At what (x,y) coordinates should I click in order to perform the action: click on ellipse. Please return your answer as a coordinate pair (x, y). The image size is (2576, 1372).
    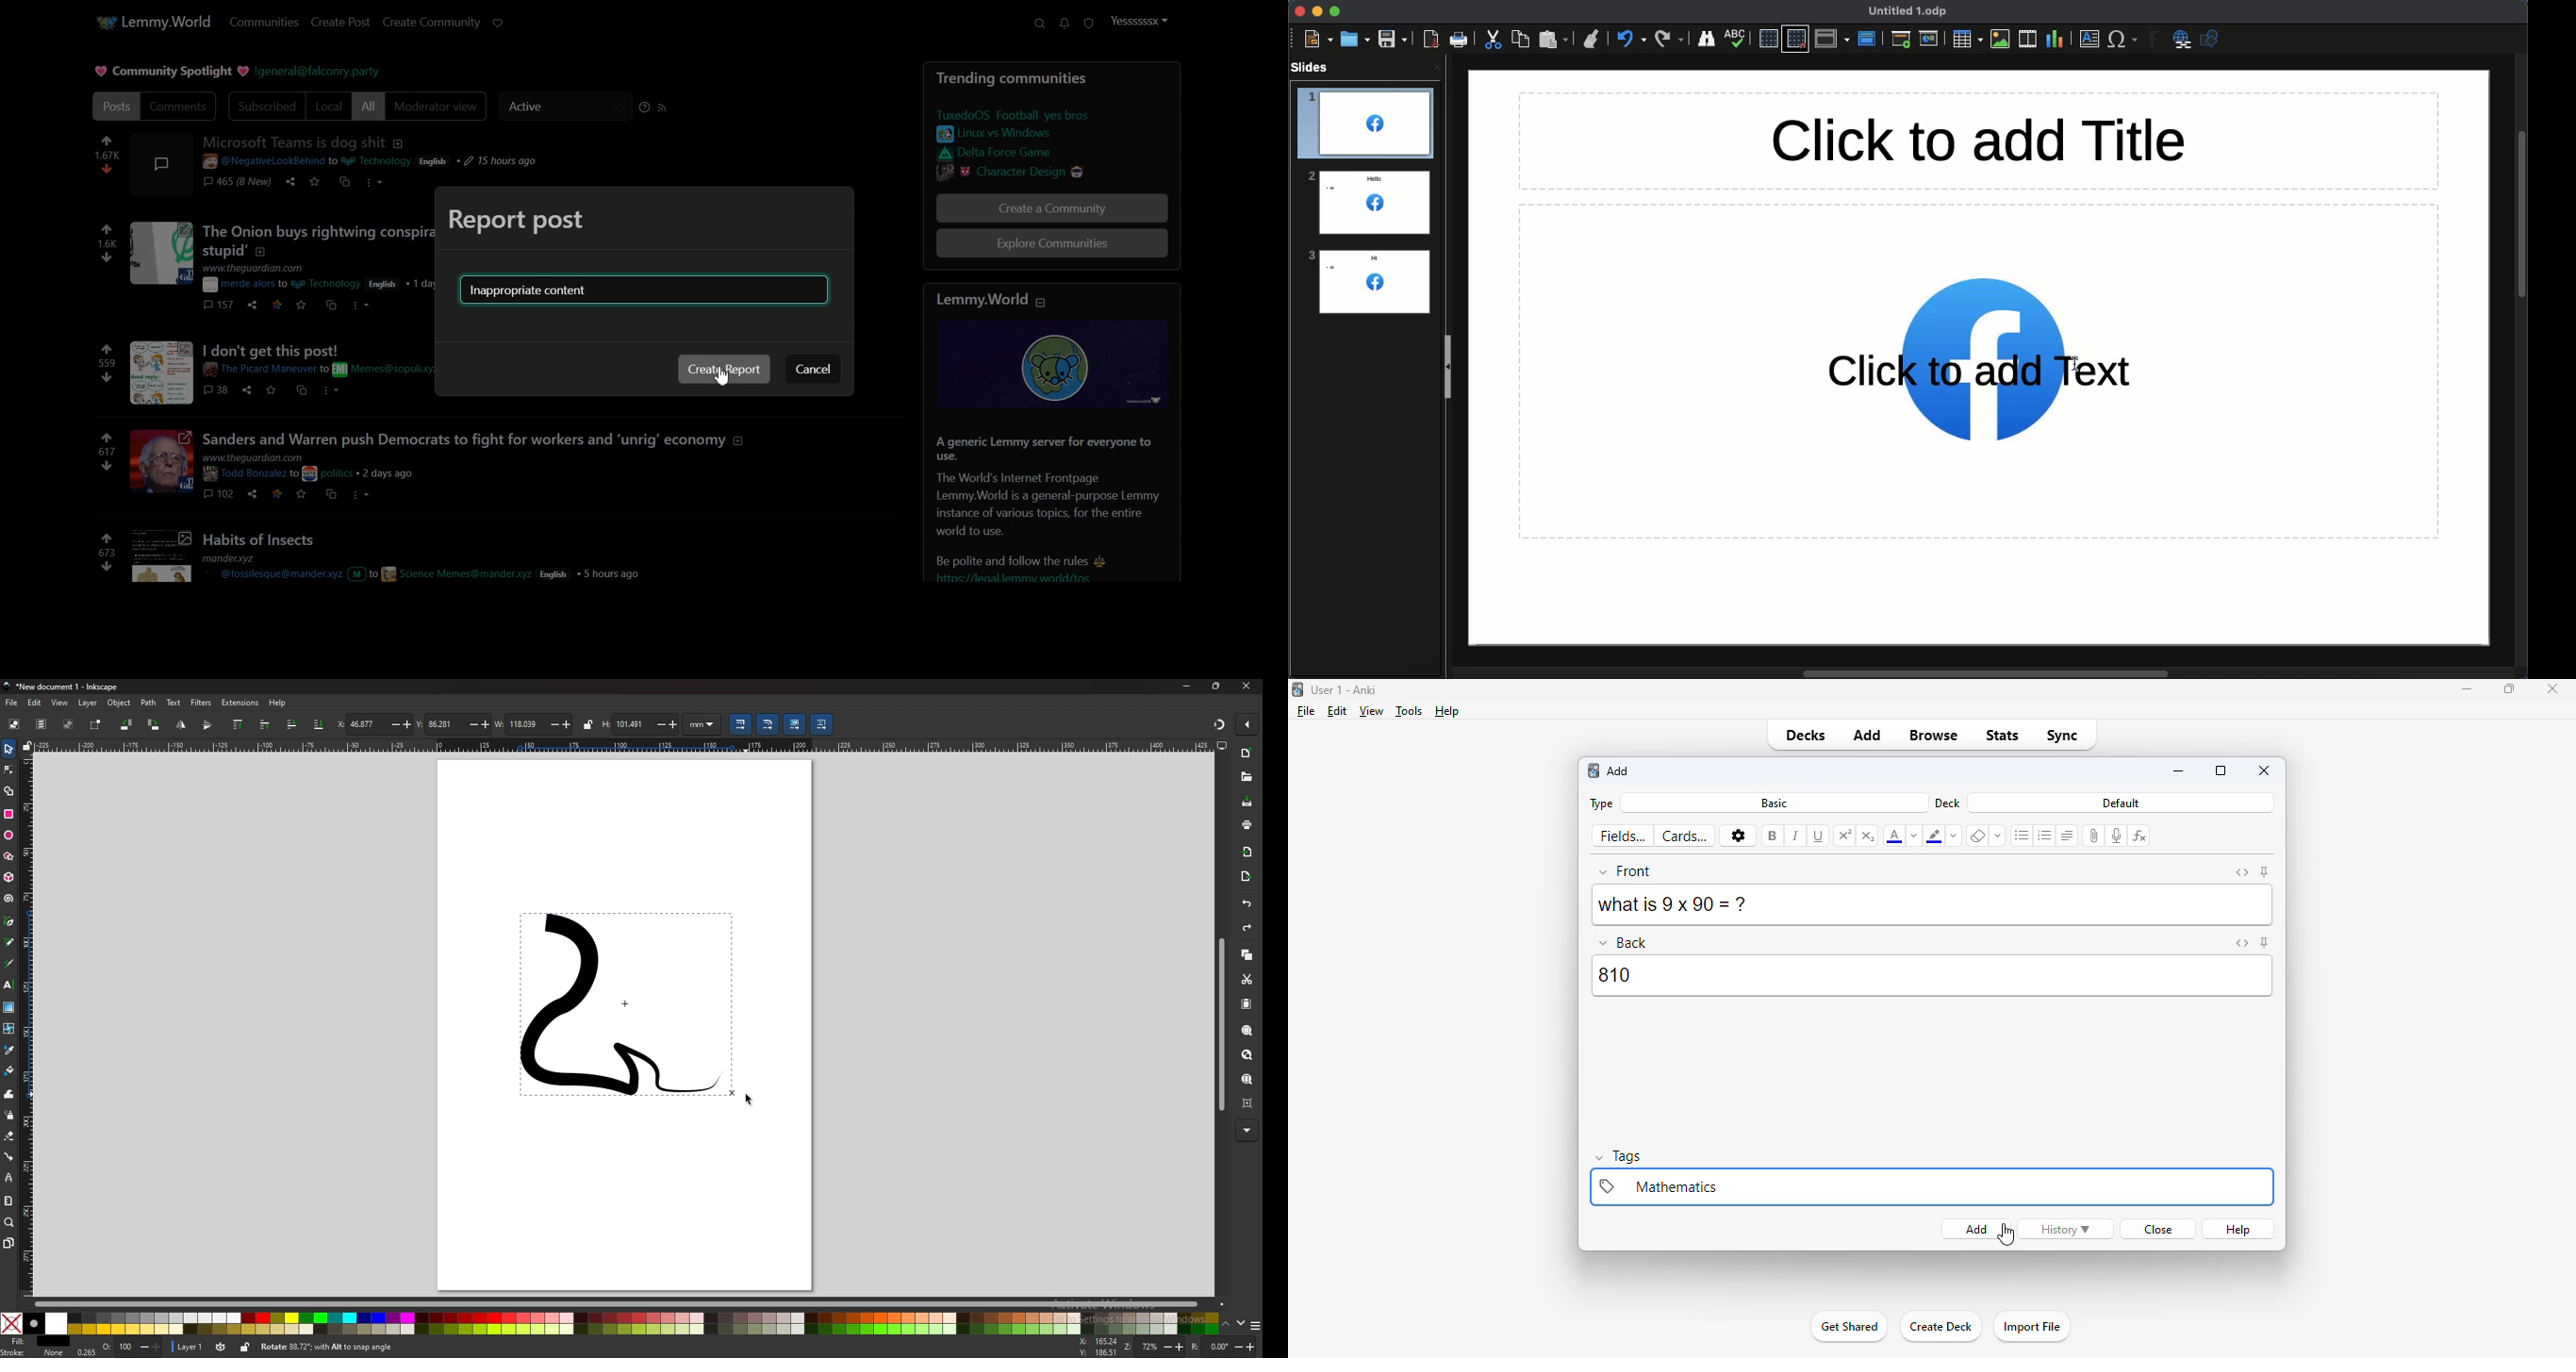
    Looking at the image, I should click on (9, 836).